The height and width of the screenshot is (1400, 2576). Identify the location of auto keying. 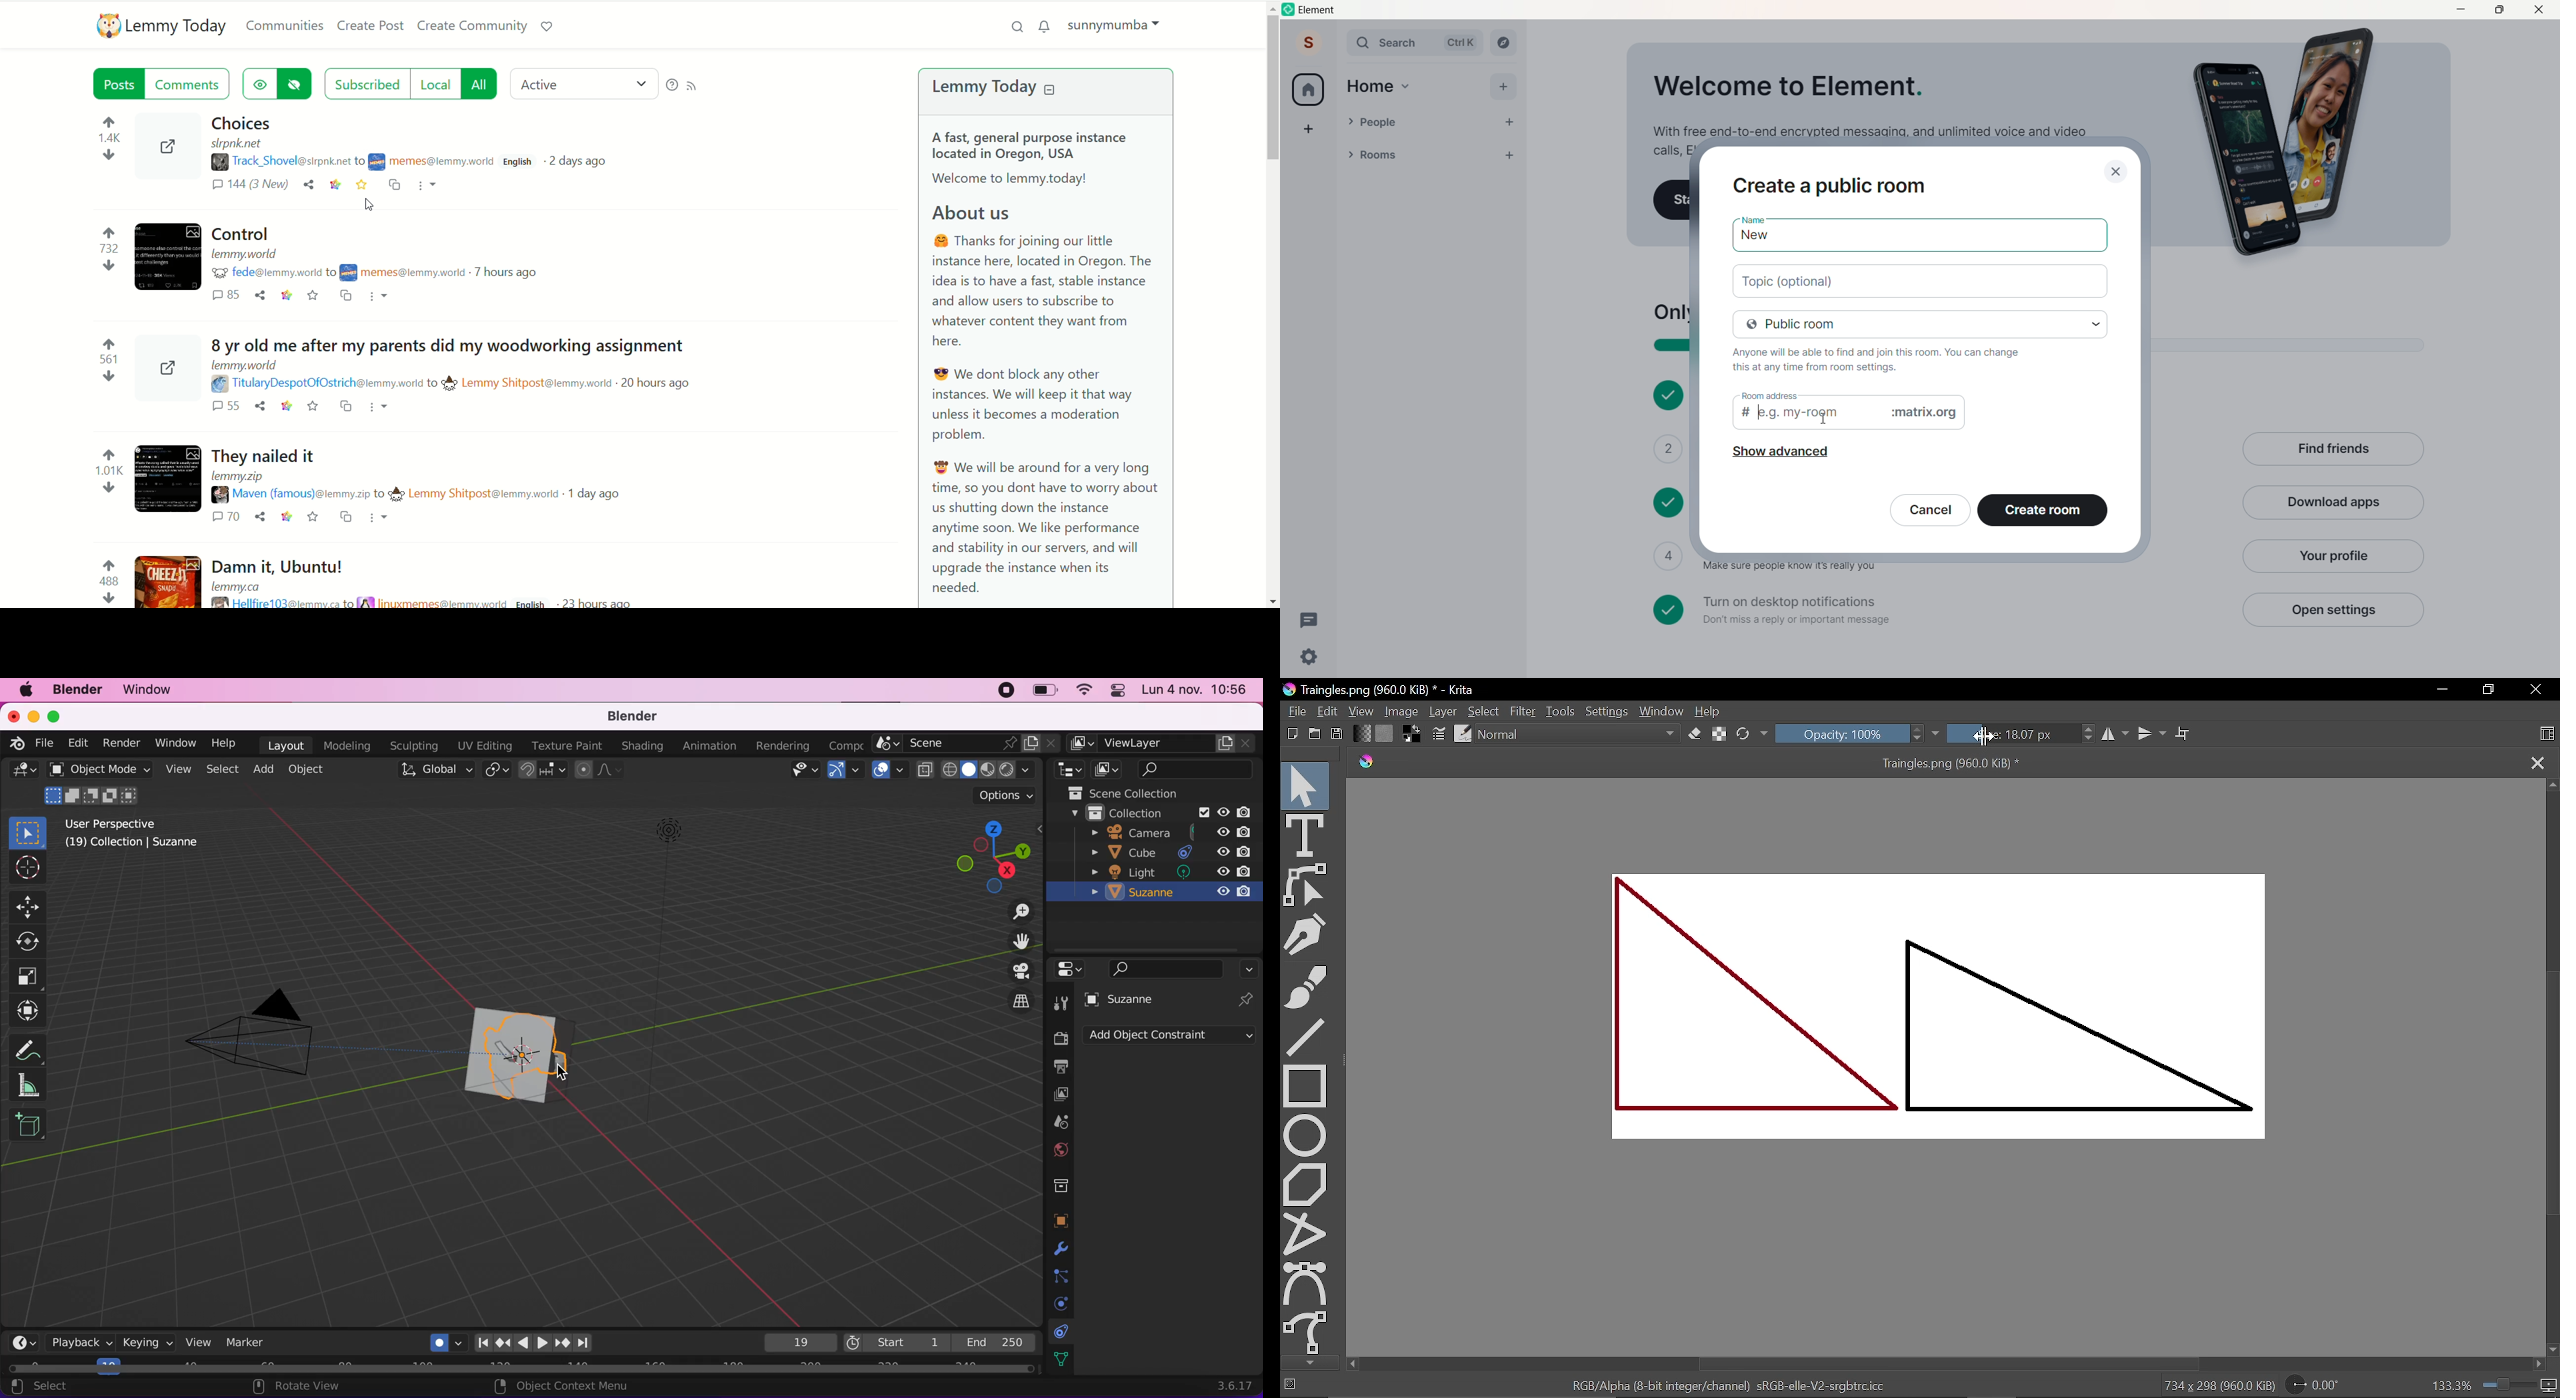
(438, 1340).